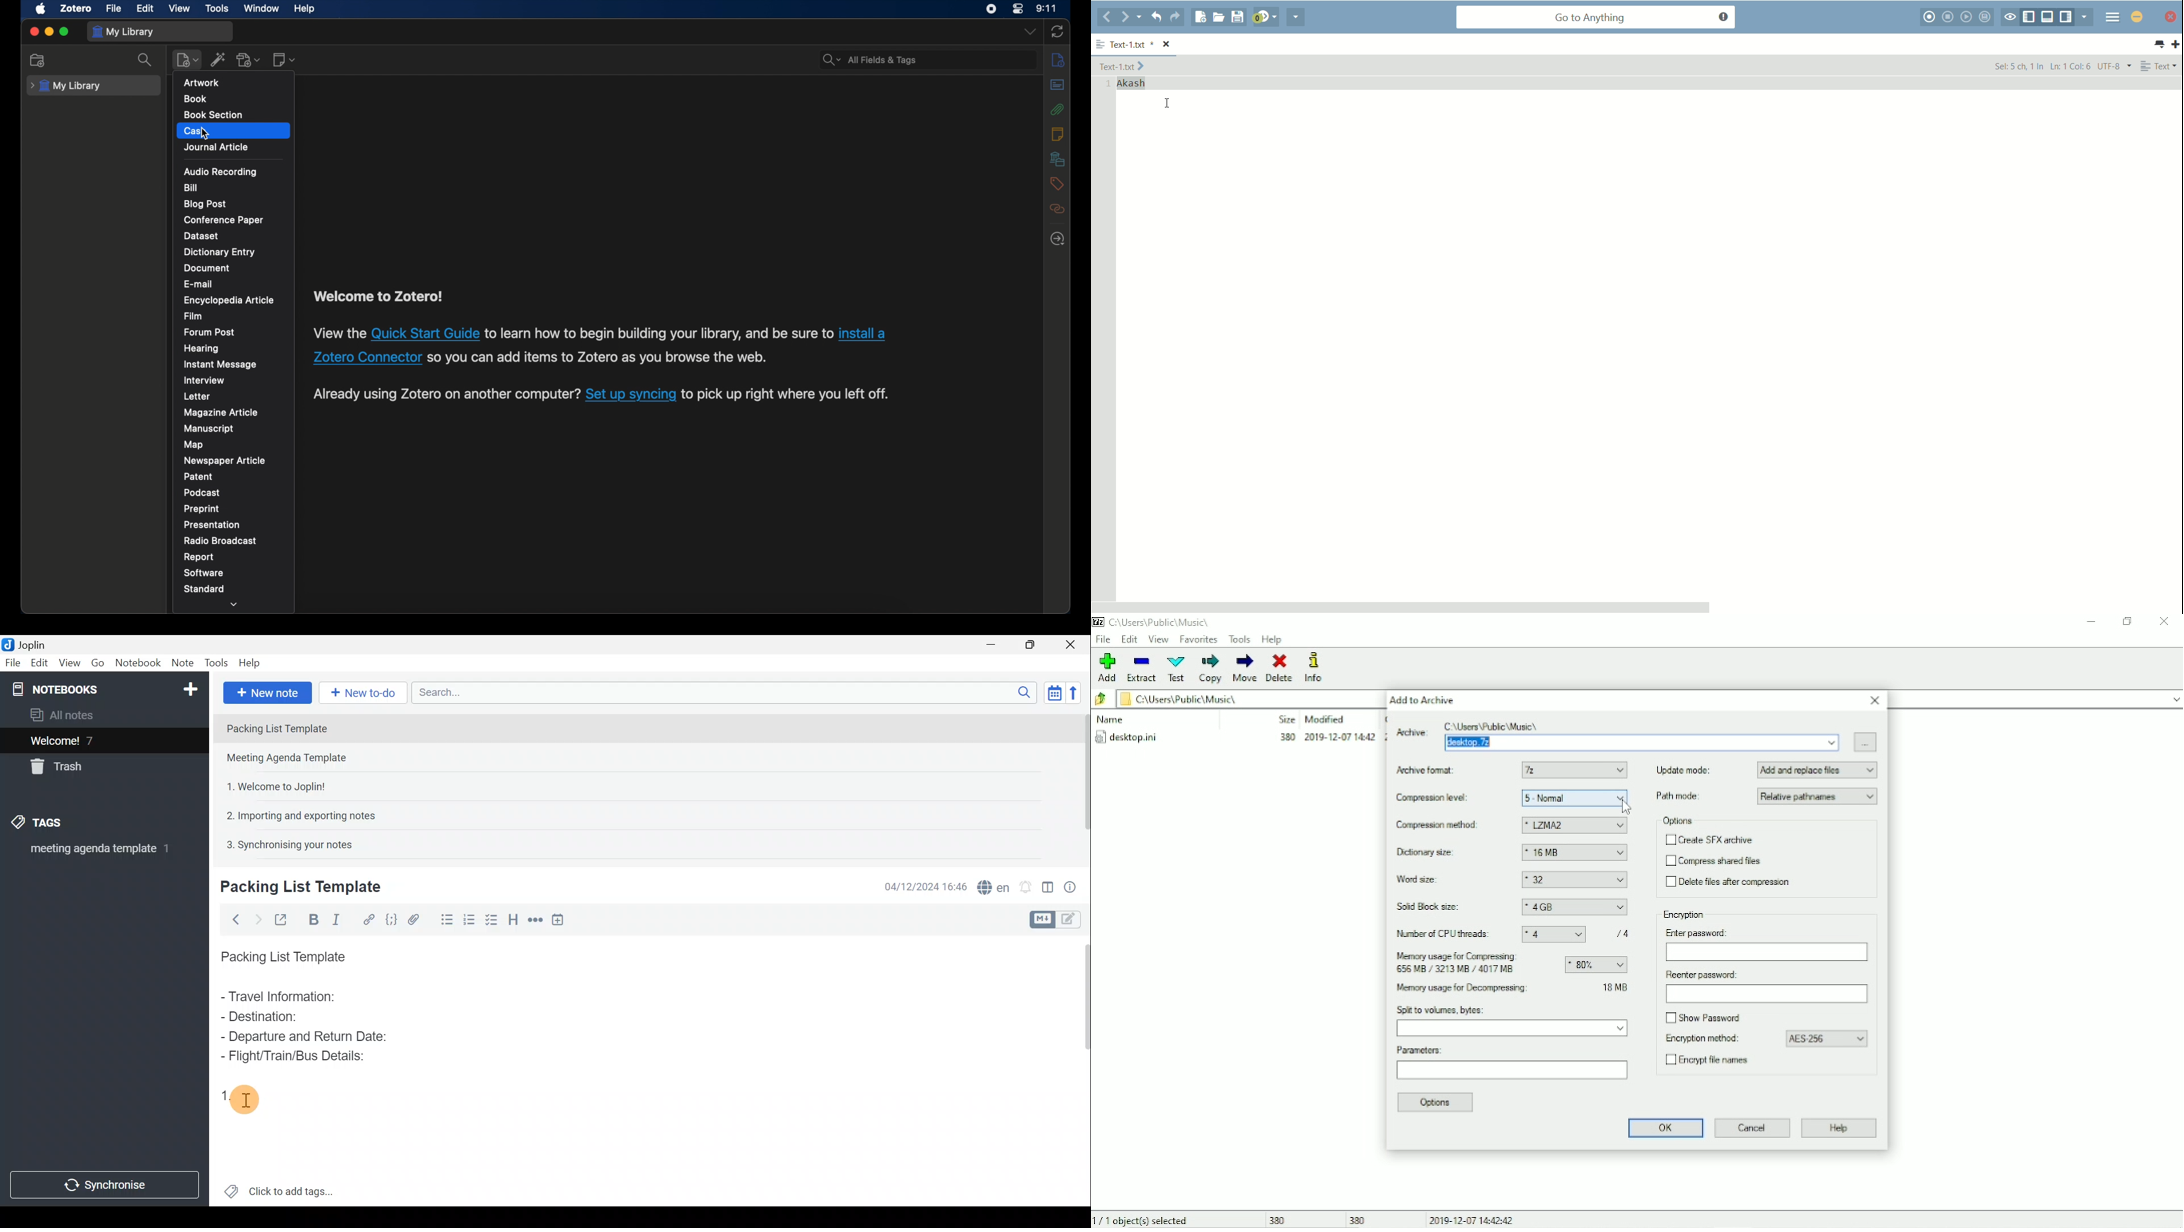 This screenshot has height=1232, width=2184. I want to click on cursor, so click(205, 134).